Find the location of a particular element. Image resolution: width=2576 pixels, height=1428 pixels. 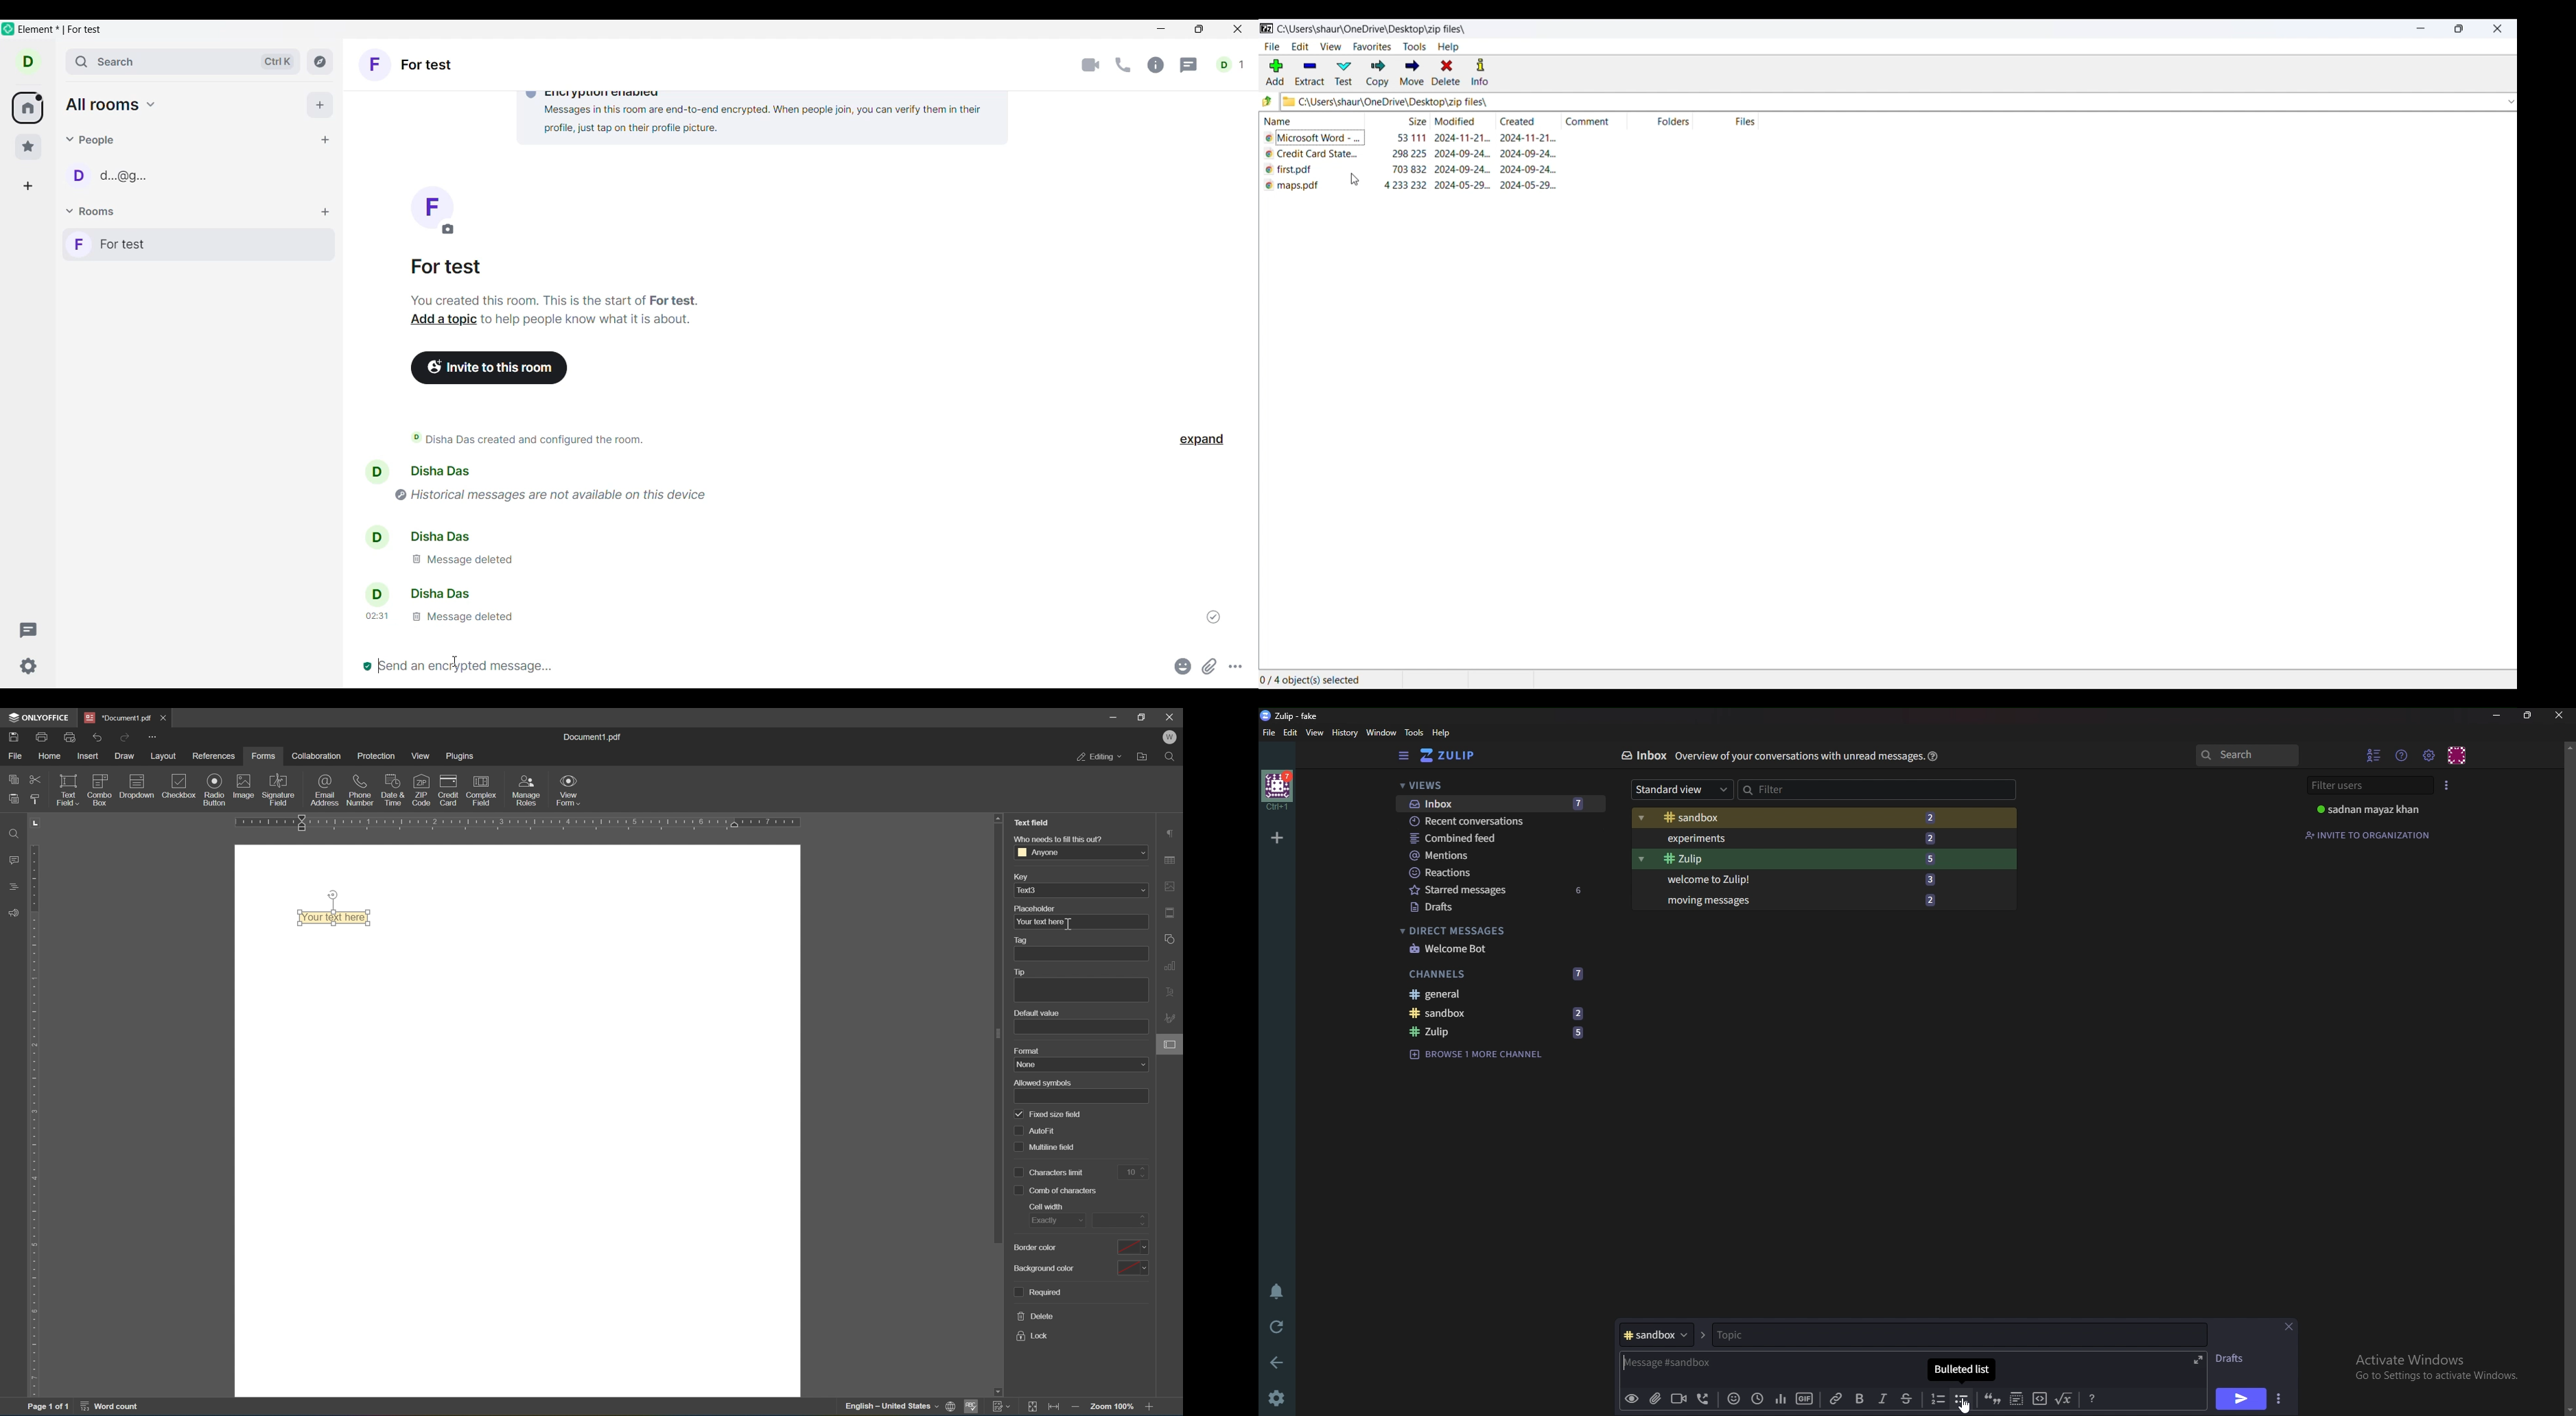

Edit is located at coordinates (1291, 733).